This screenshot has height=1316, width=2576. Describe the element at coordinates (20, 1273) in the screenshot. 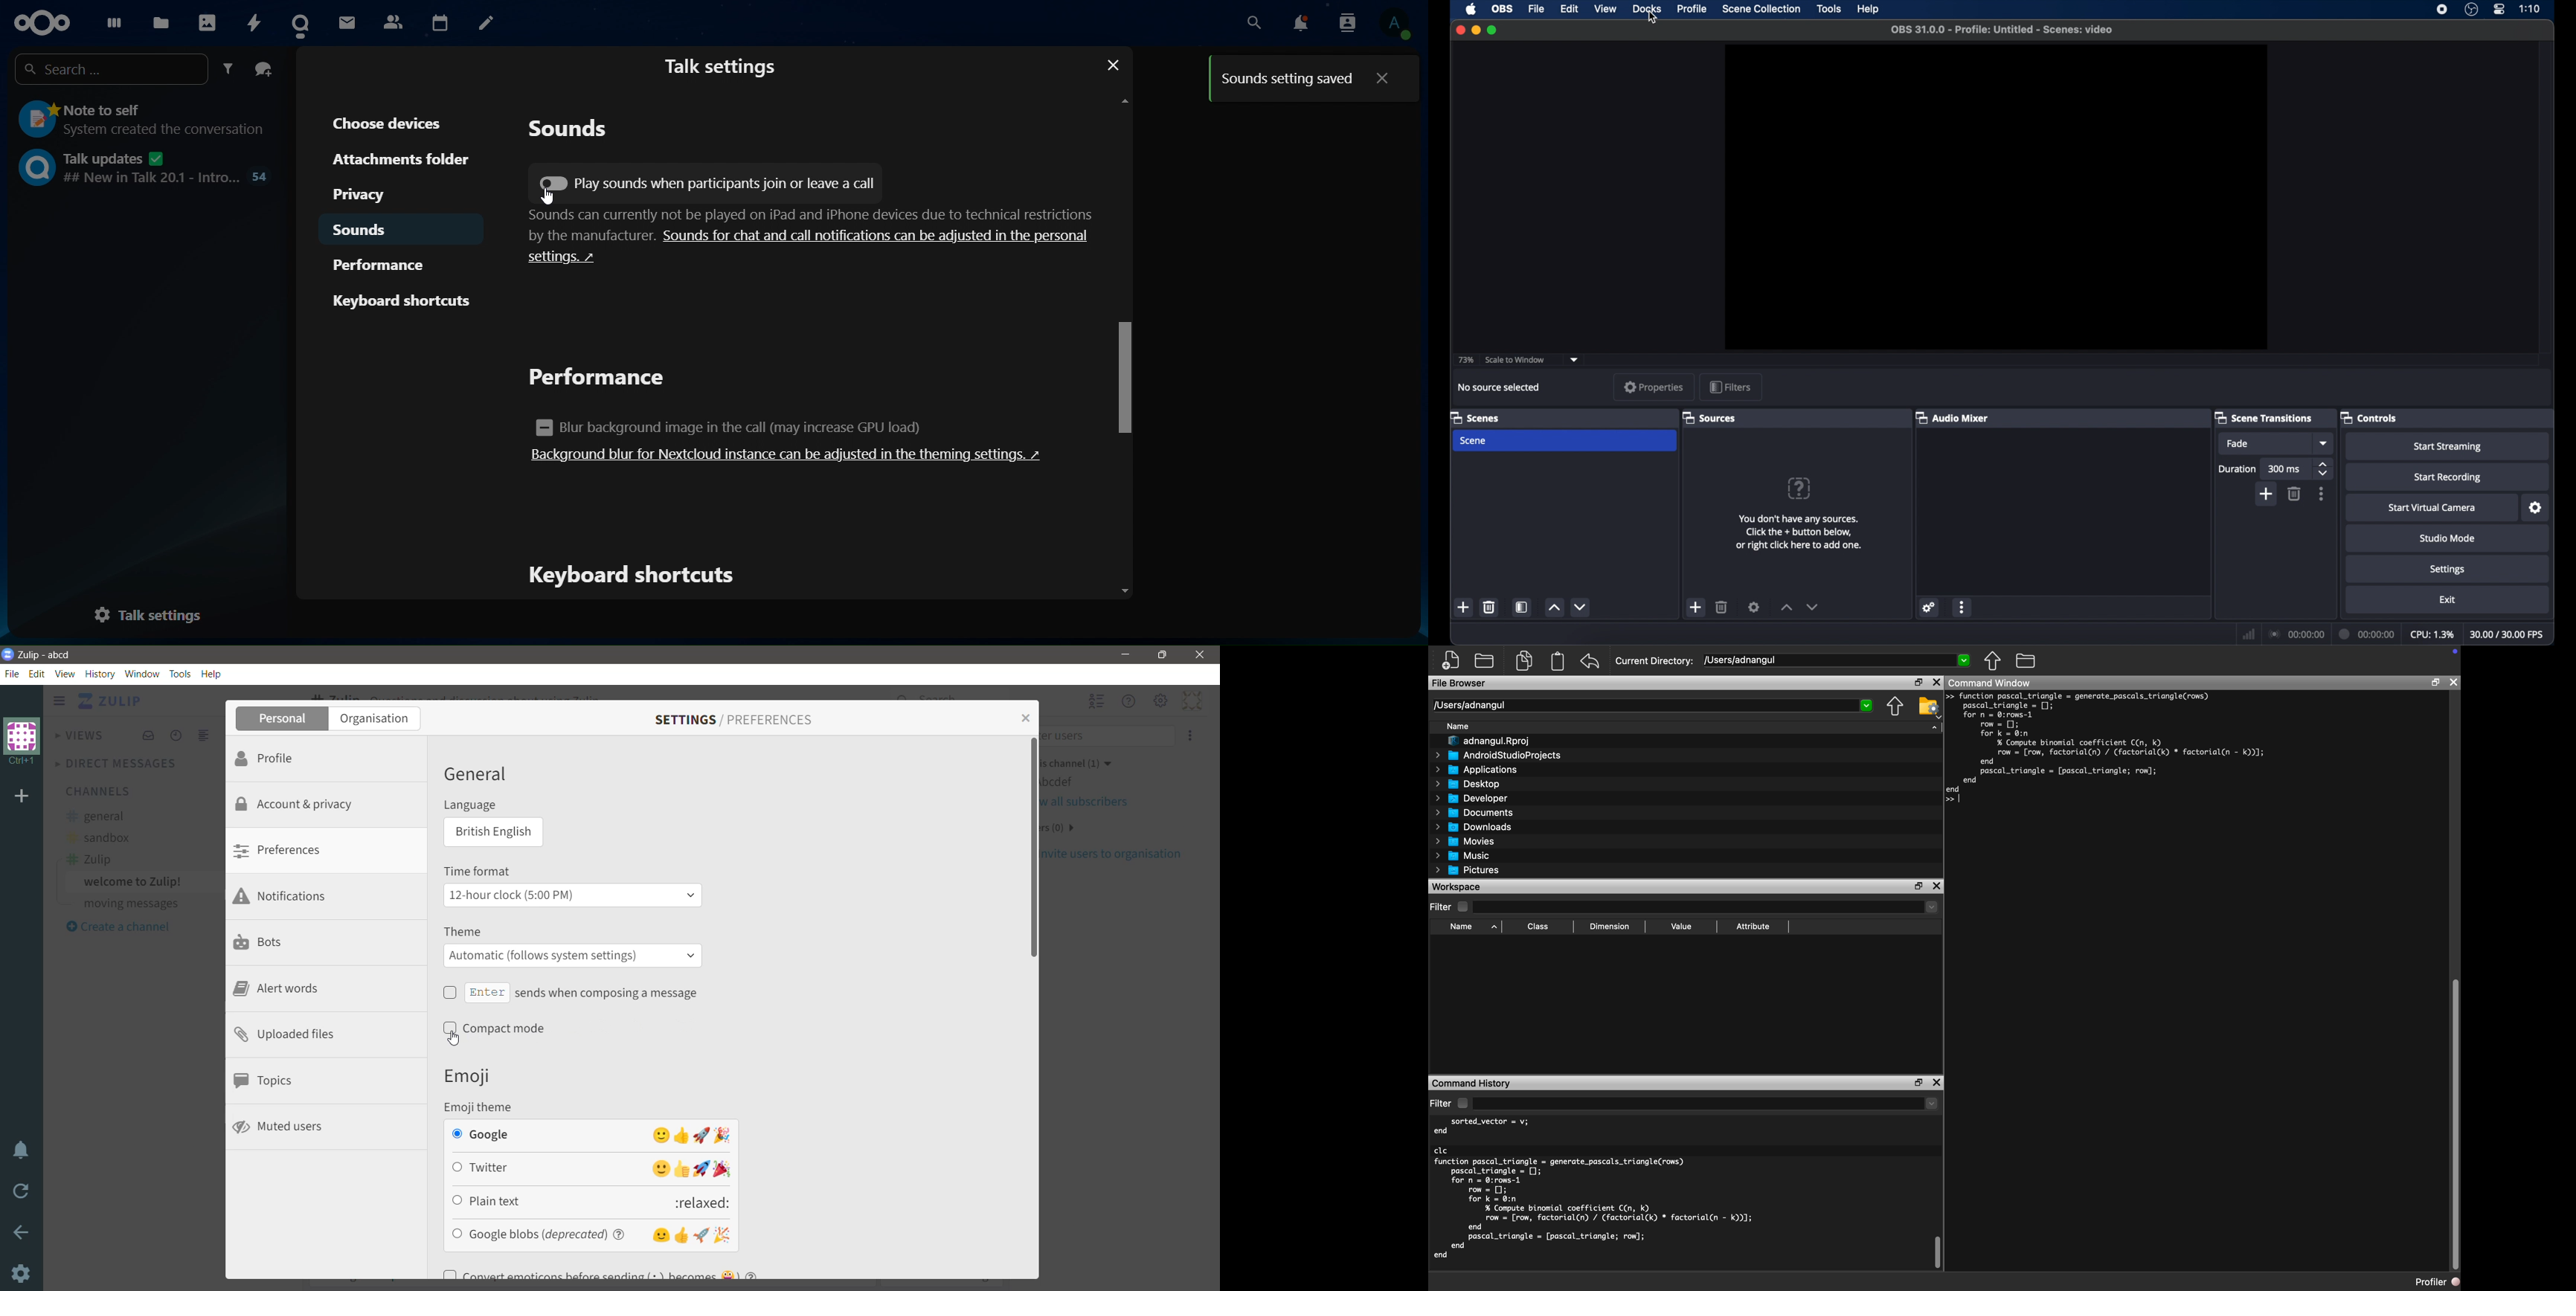

I see `Settings` at that location.